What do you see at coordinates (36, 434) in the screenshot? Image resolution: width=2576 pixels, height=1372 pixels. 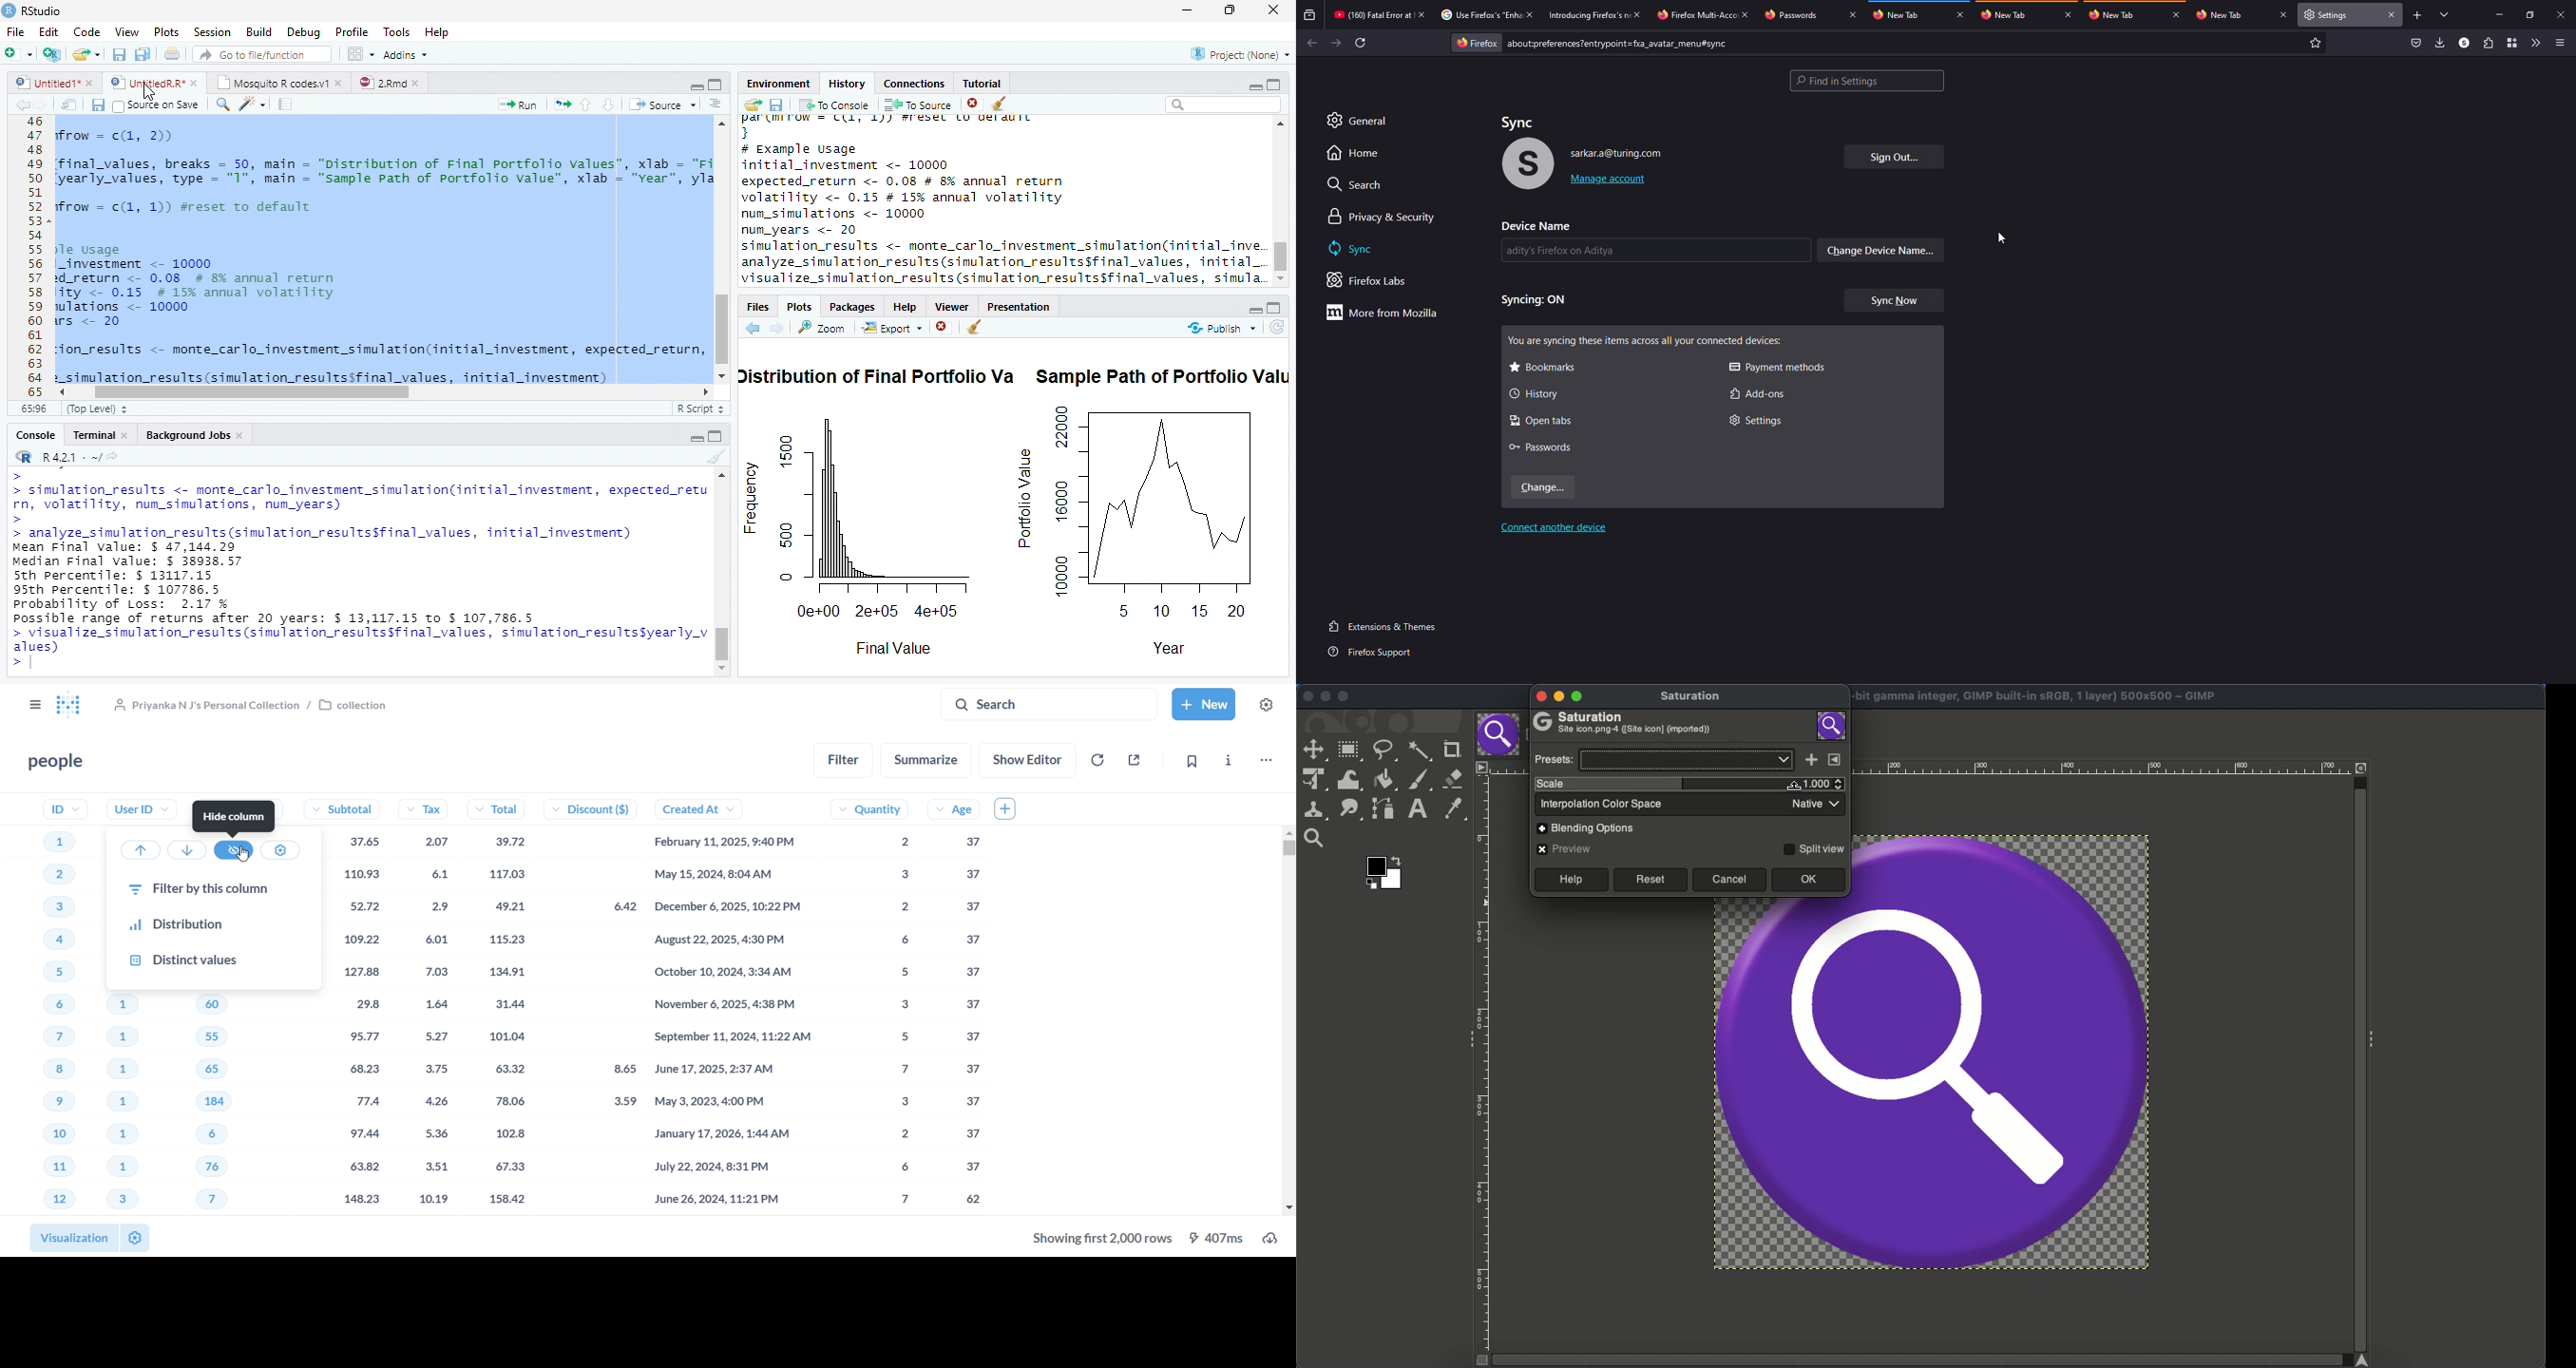 I see `Console` at bounding box center [36, 434].